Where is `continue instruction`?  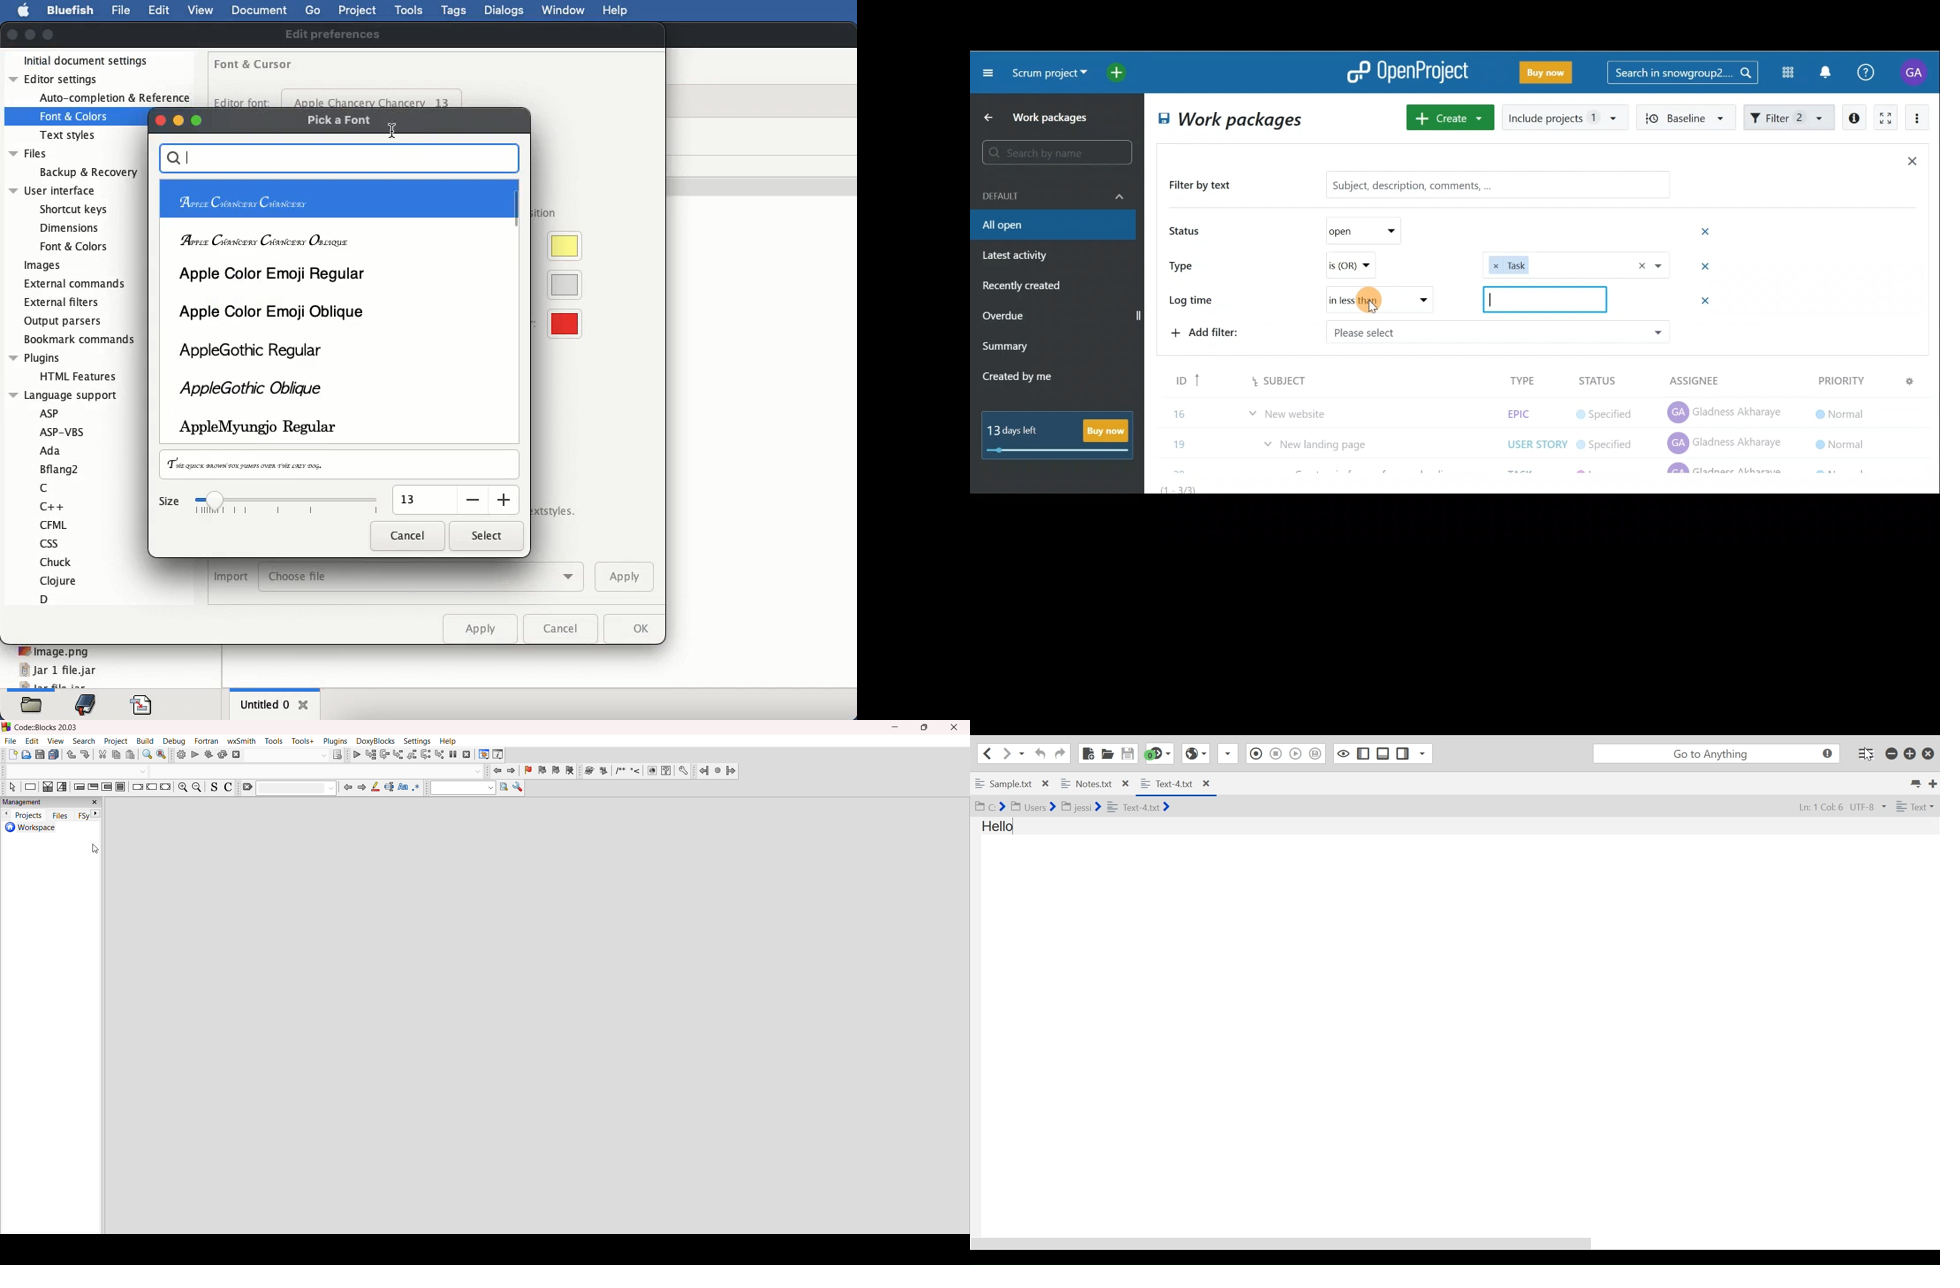 continue instruction is located at coordinates (152, 787).